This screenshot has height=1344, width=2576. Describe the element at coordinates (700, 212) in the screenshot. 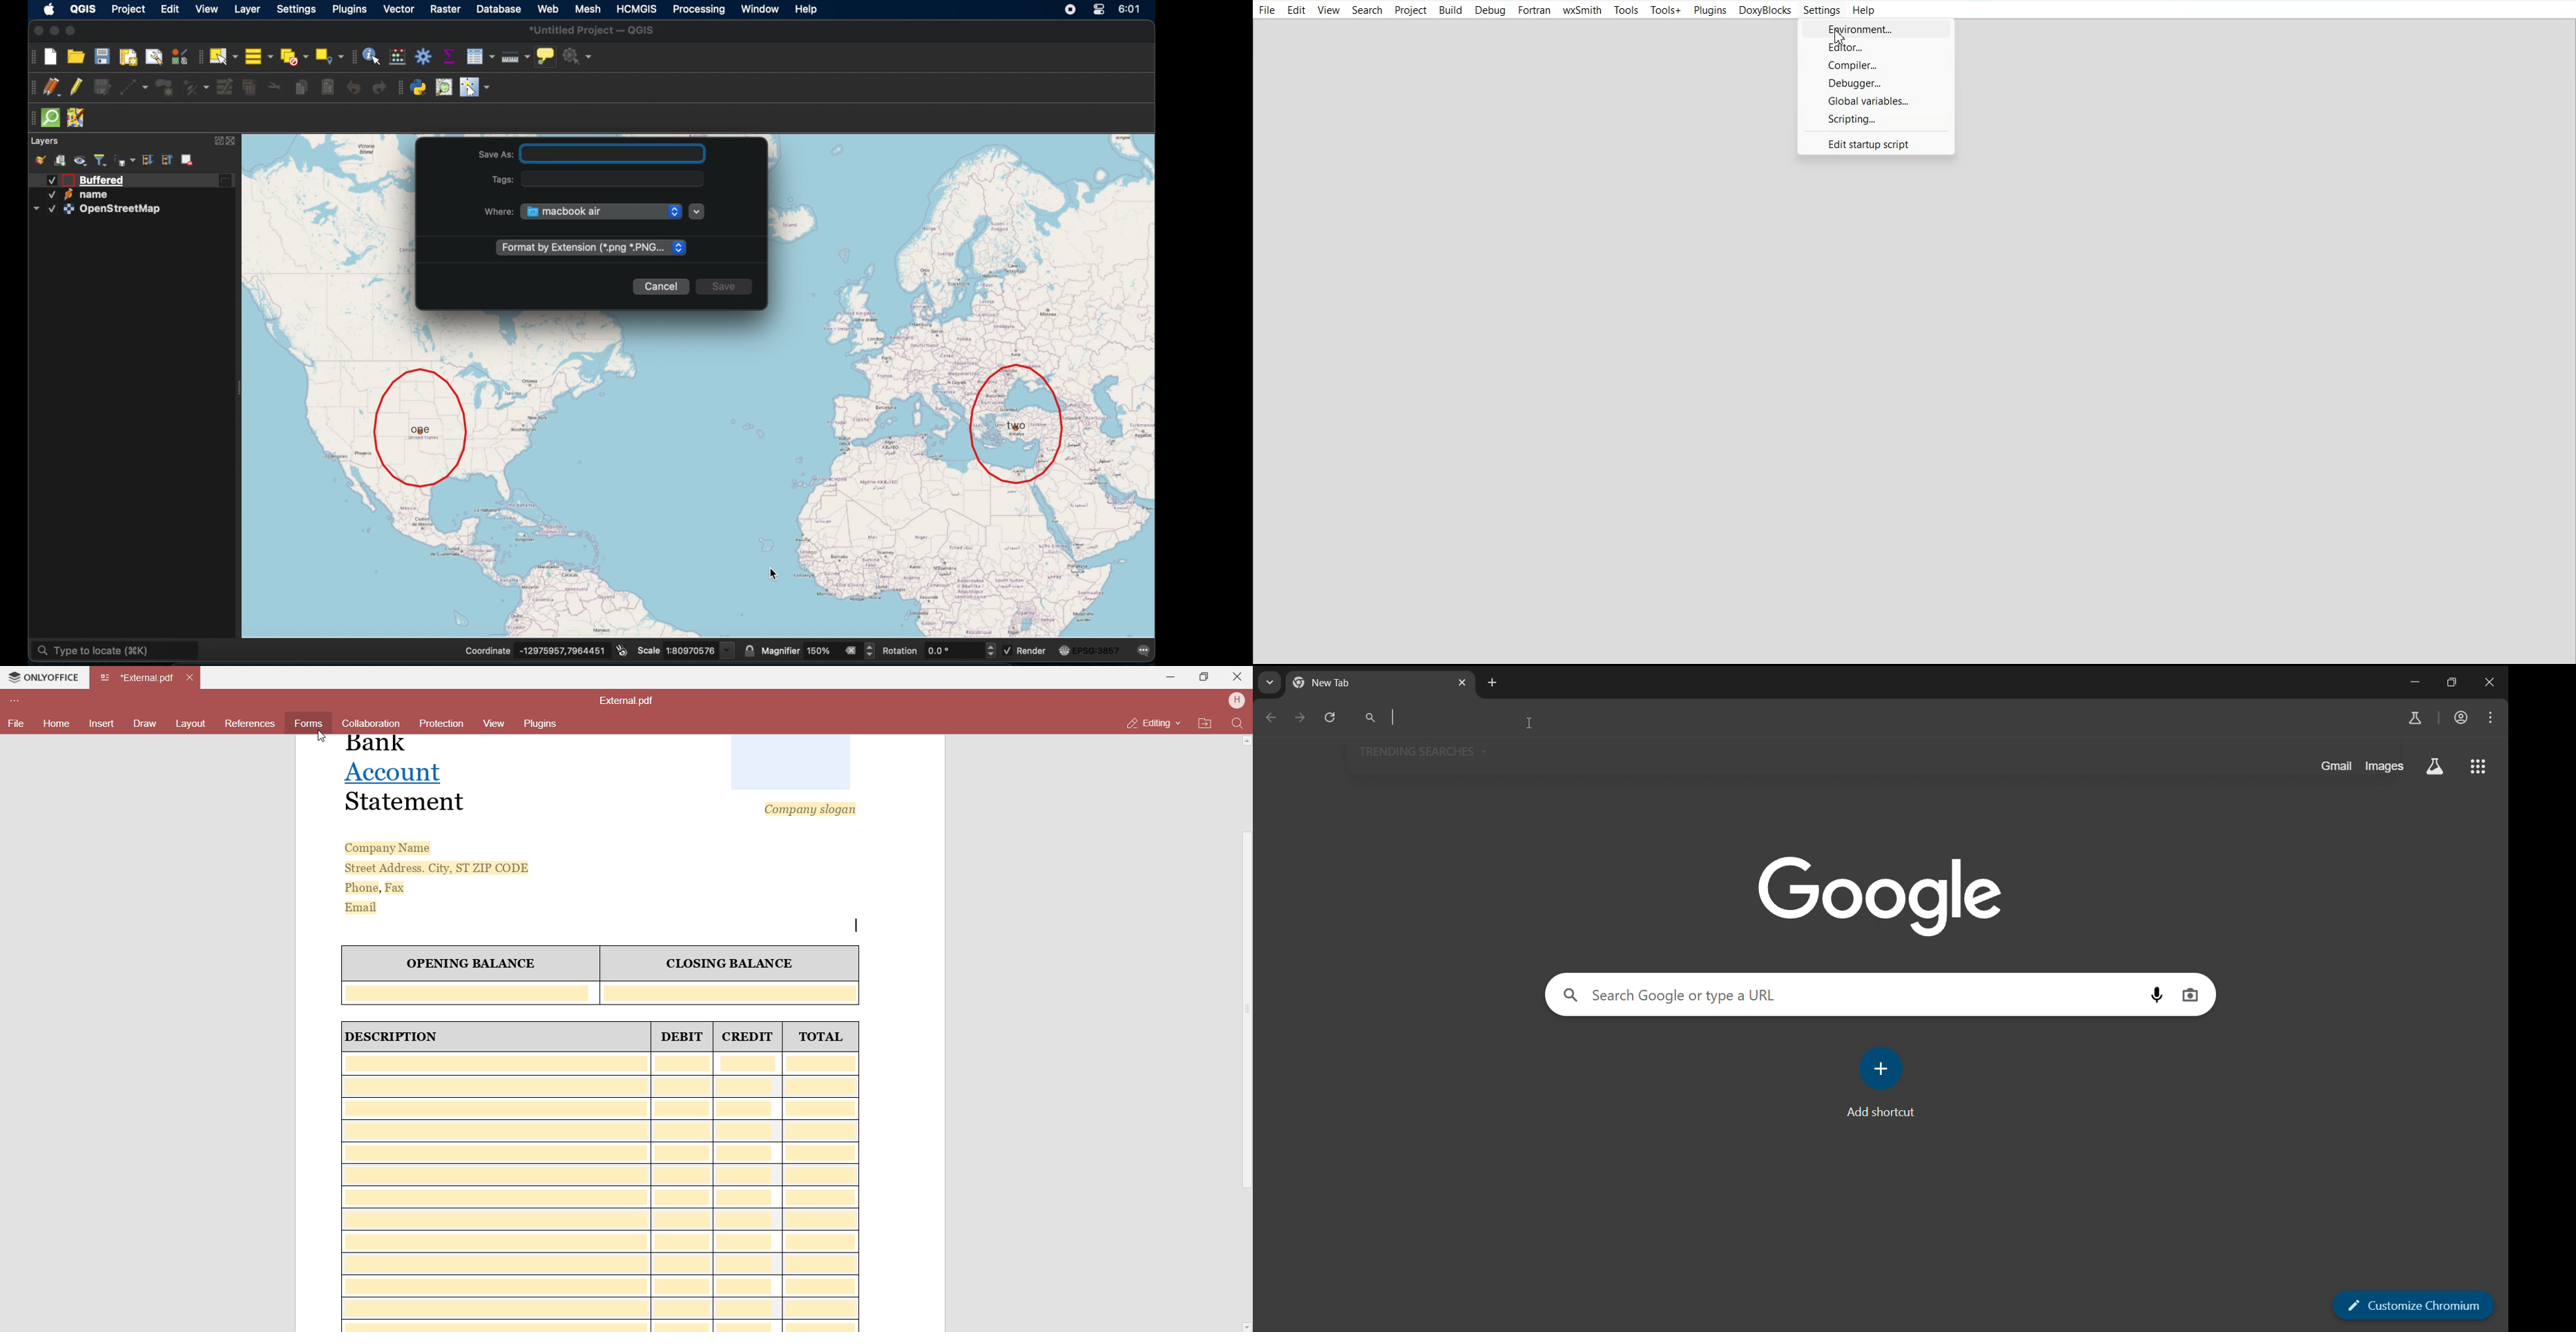

I see `dropdown` at that location.